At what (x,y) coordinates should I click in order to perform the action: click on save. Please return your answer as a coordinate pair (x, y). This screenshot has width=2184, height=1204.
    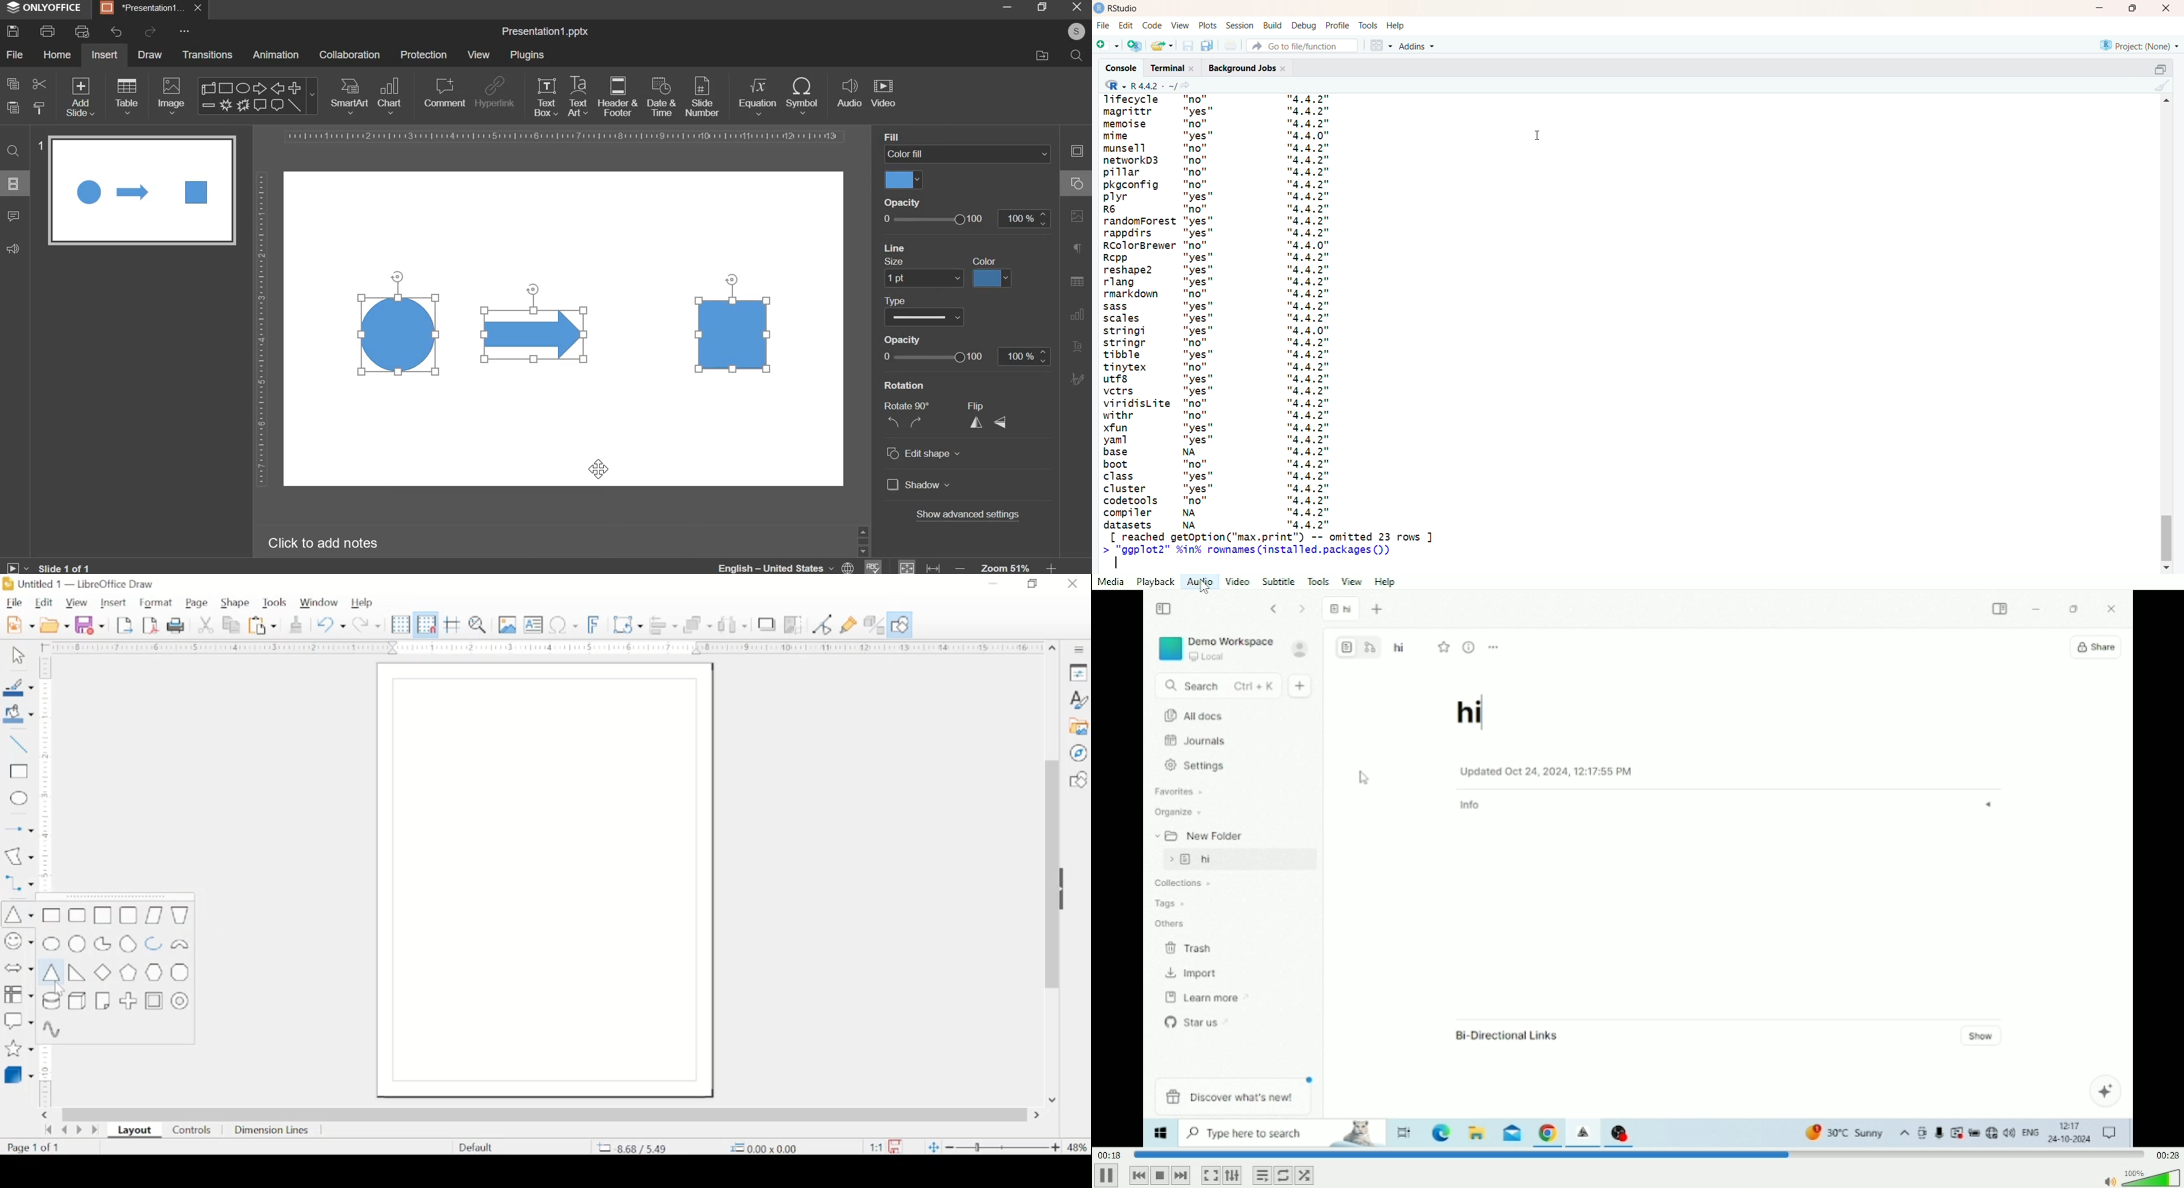
    Looking at the image, I should click on (13, 31).